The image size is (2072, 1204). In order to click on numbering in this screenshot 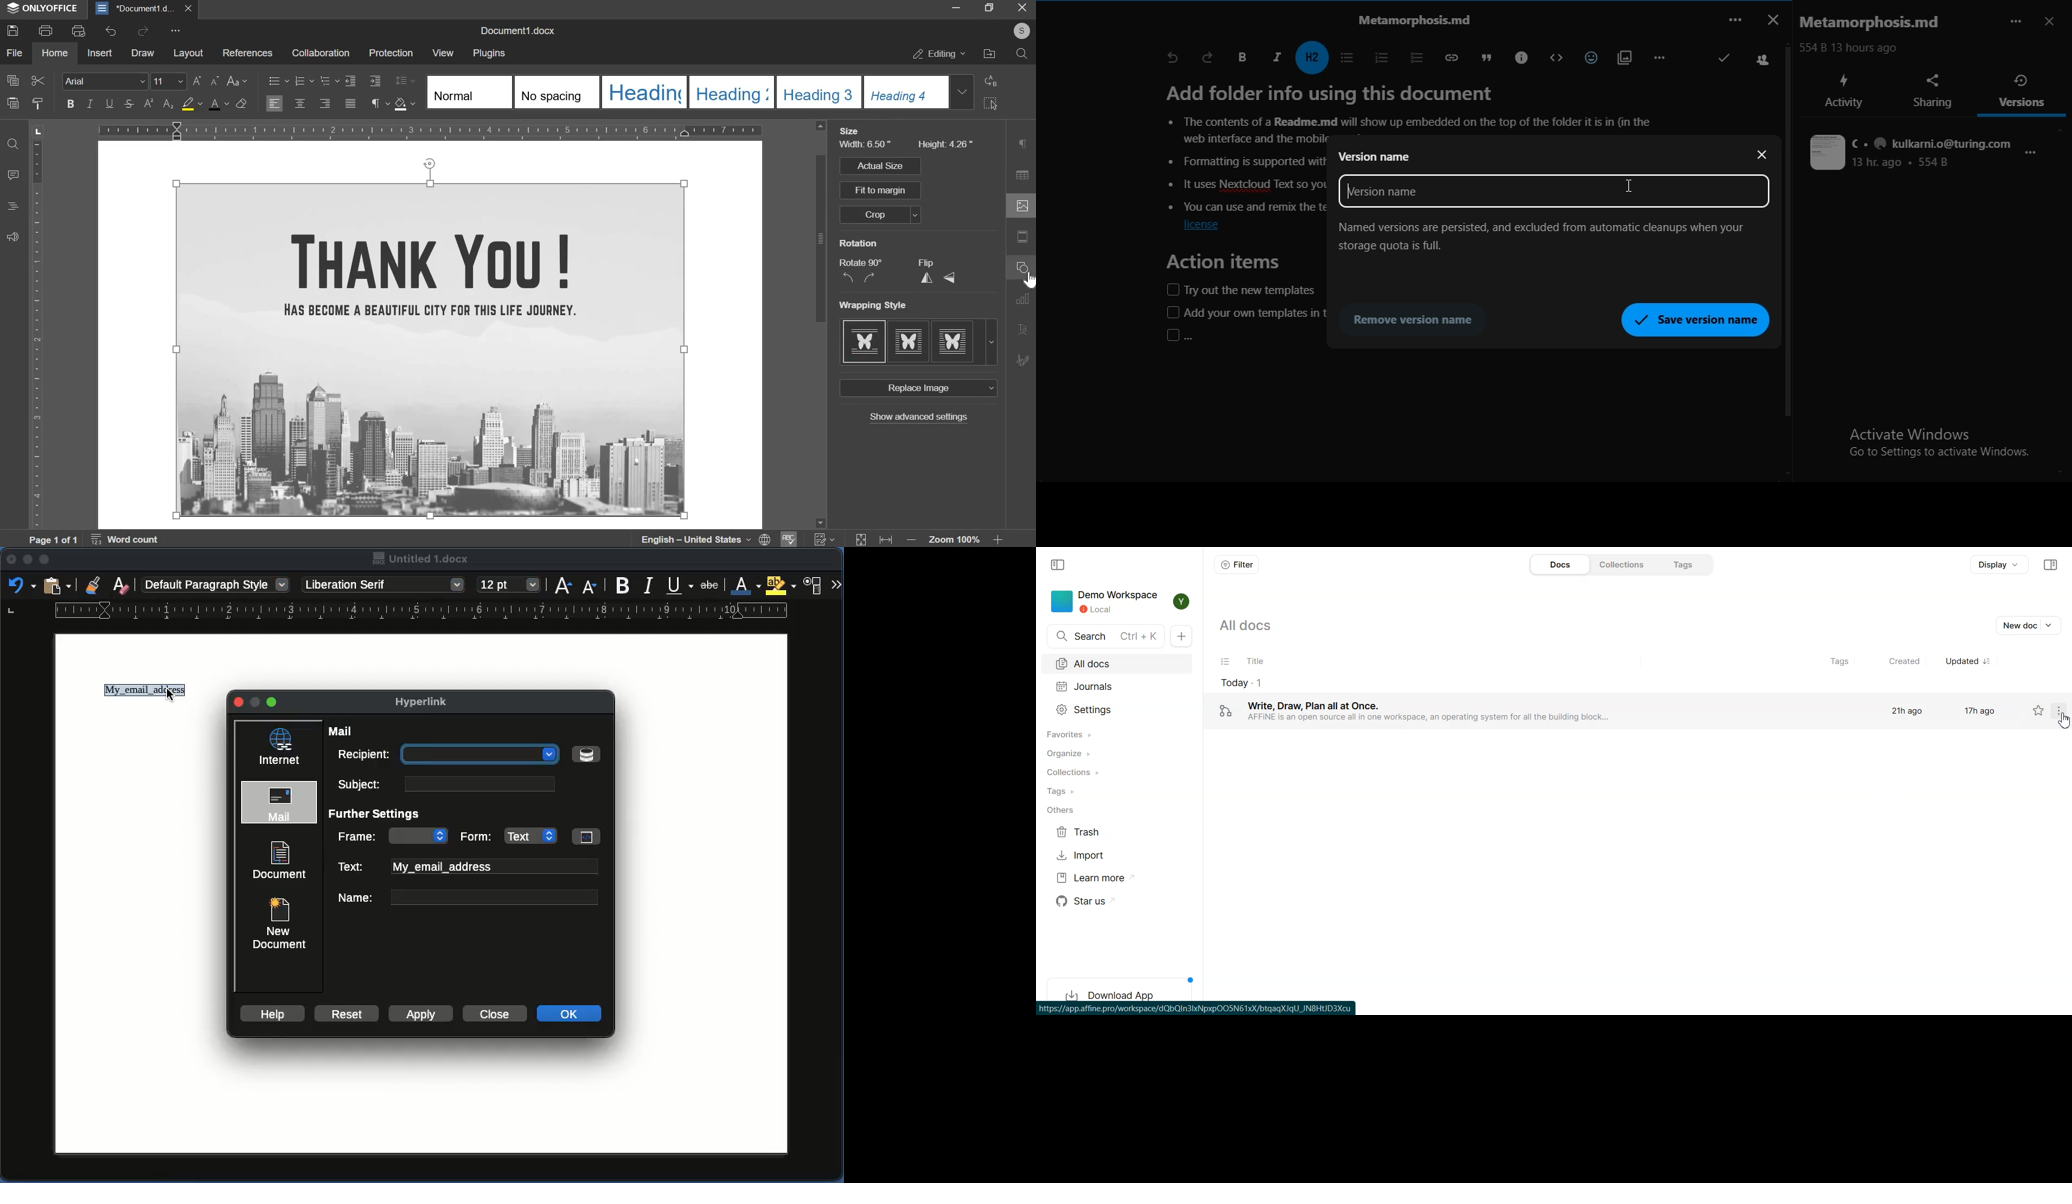, I will do `click(303, 81)`.